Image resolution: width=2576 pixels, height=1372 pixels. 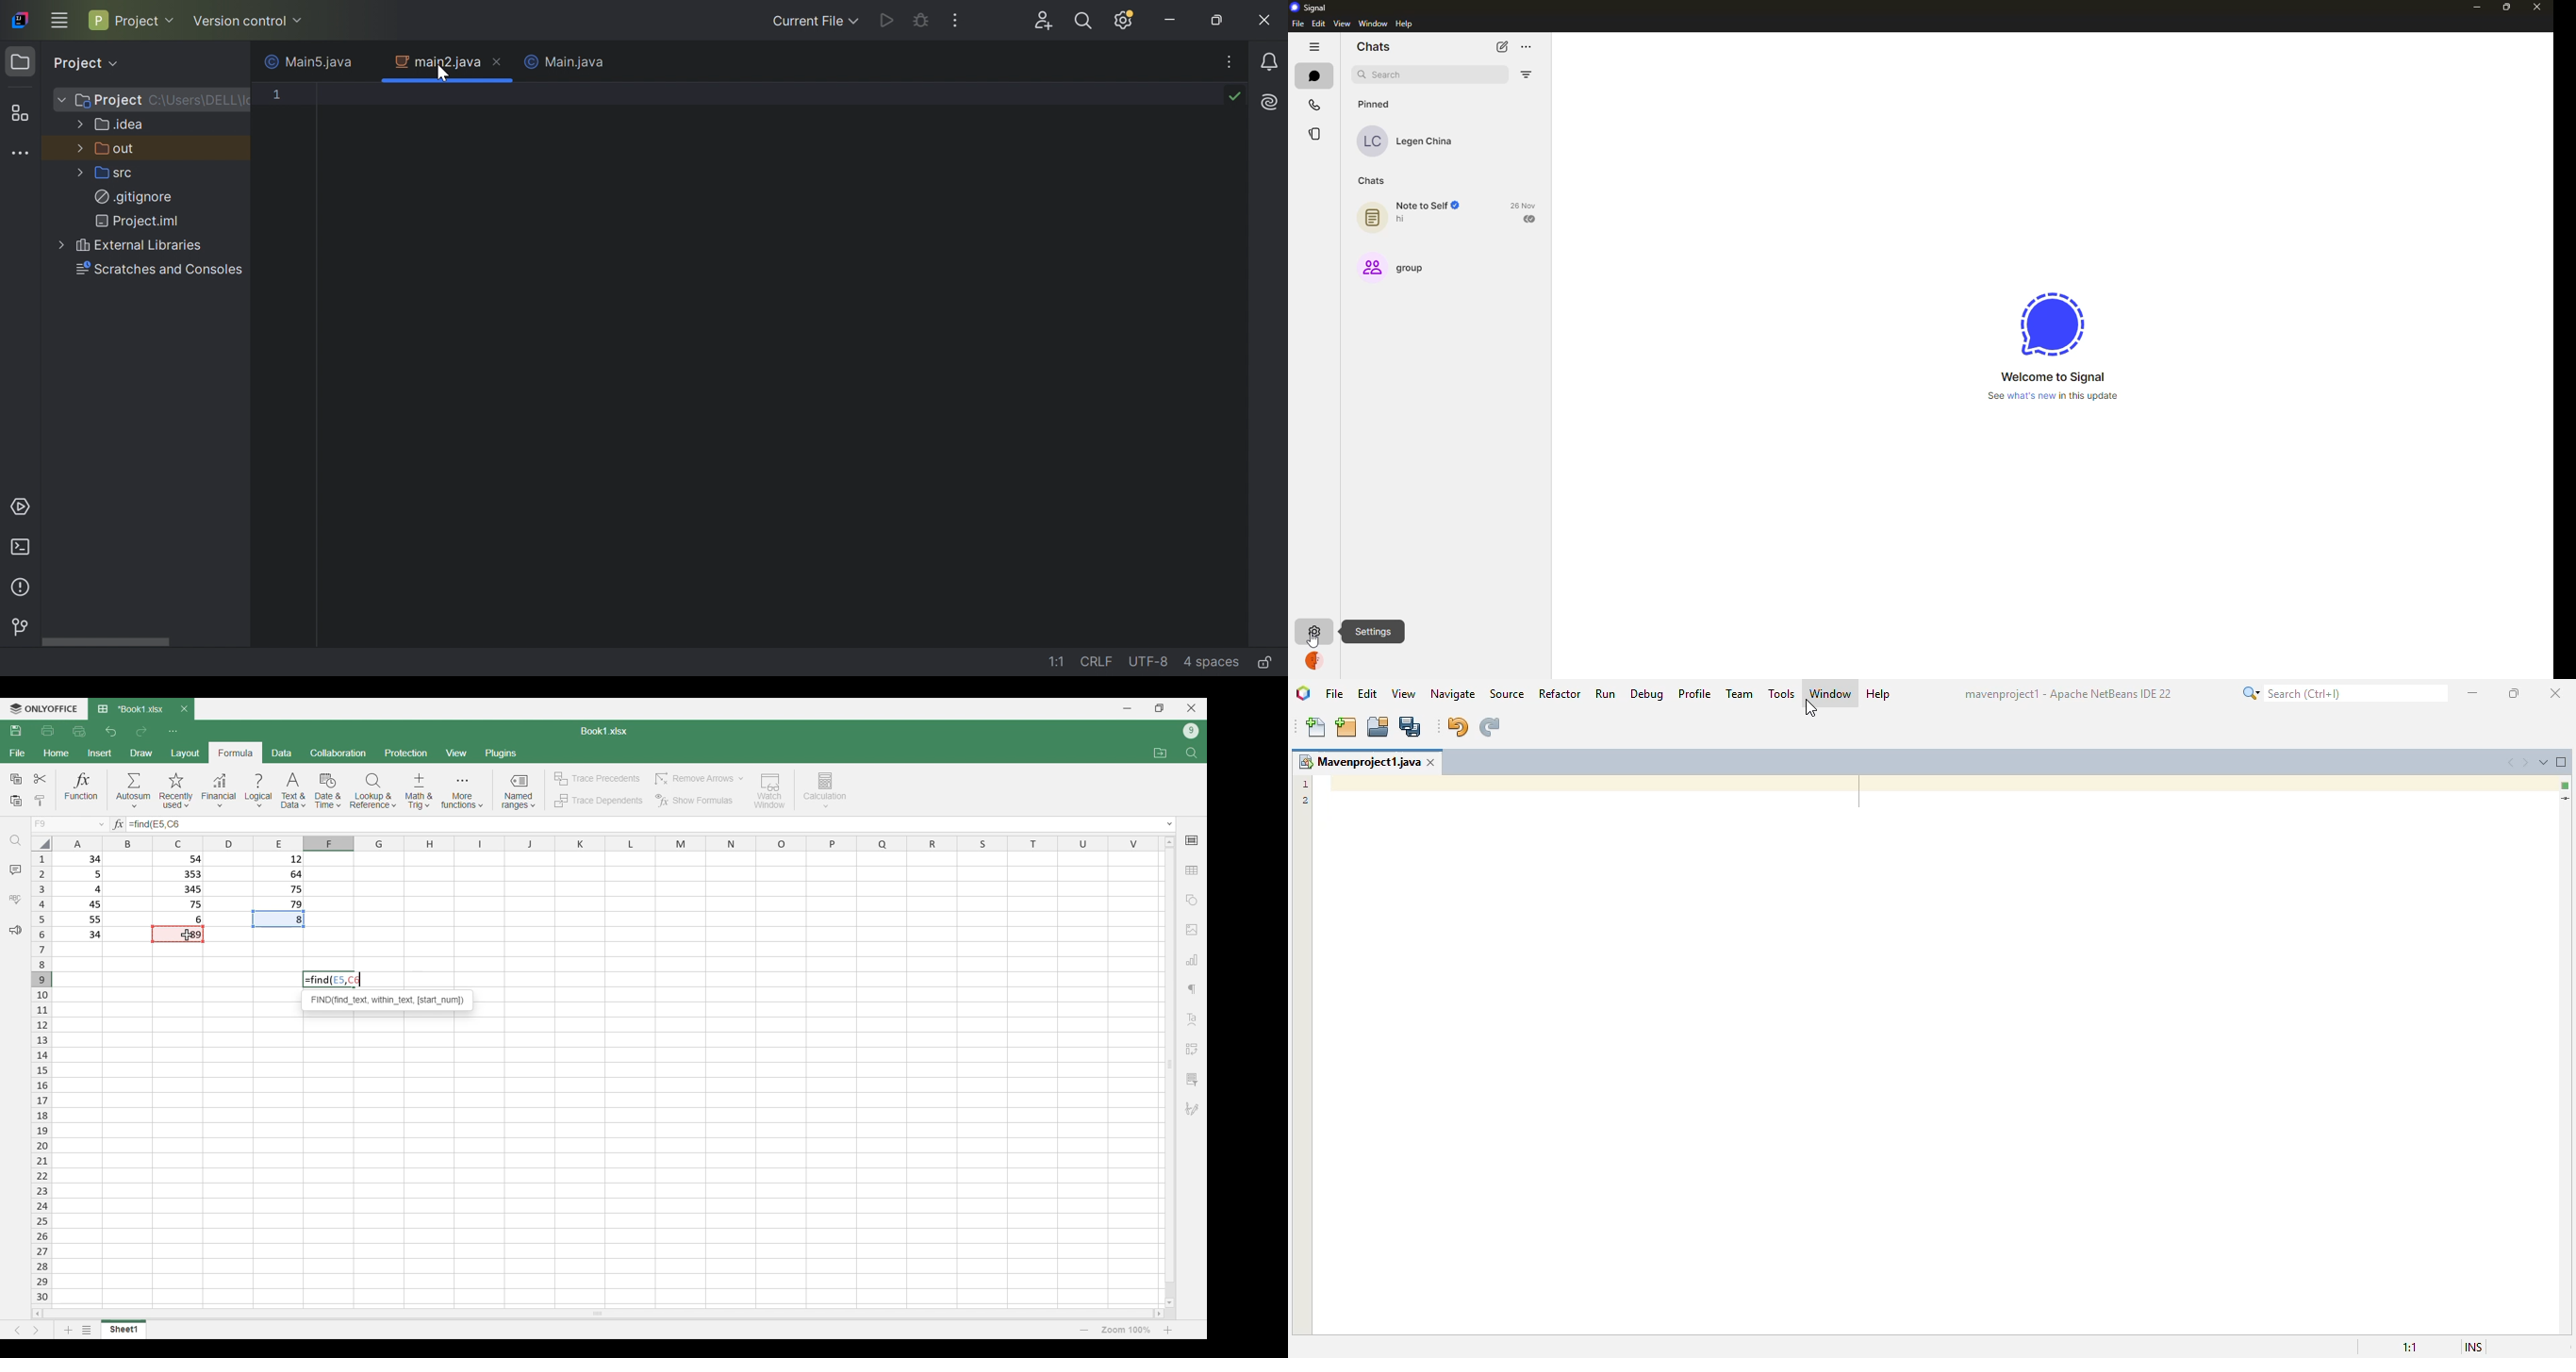 What do you see at coordinates (1316, 641) in the screenshot?
I see `cursor` at bounding box center [1316, 641].